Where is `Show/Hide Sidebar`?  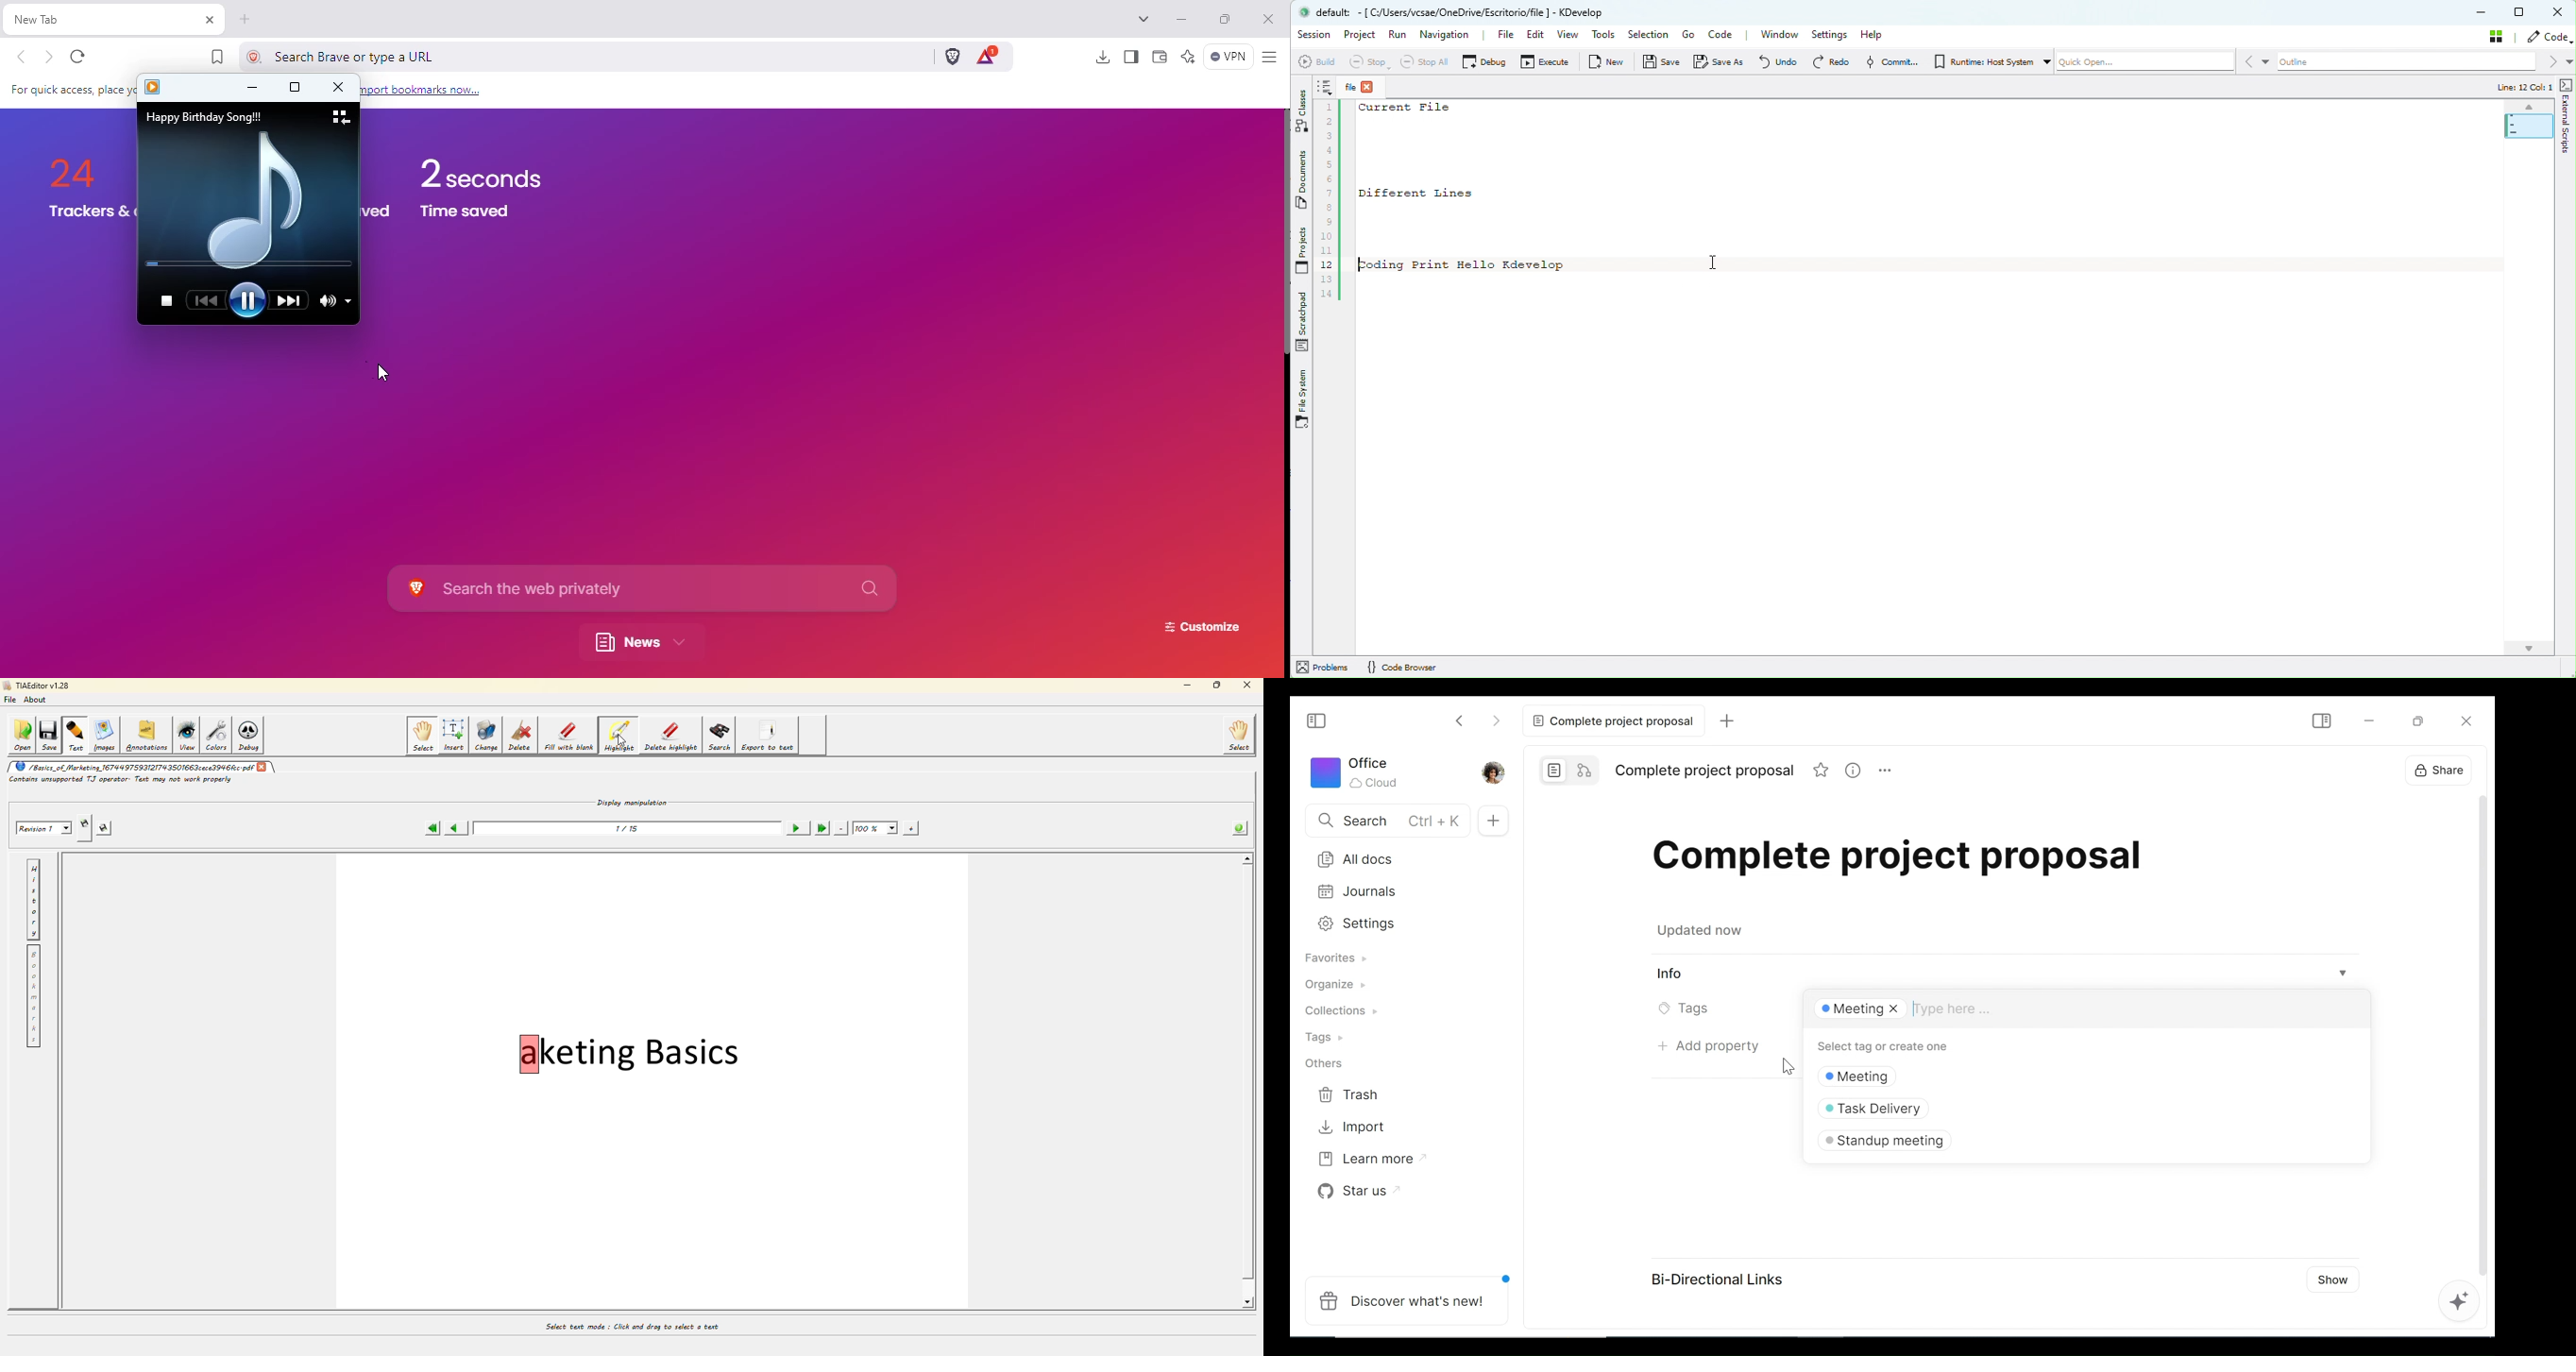
Show/Hide Sidebar is located at coordinates (1317, 719).